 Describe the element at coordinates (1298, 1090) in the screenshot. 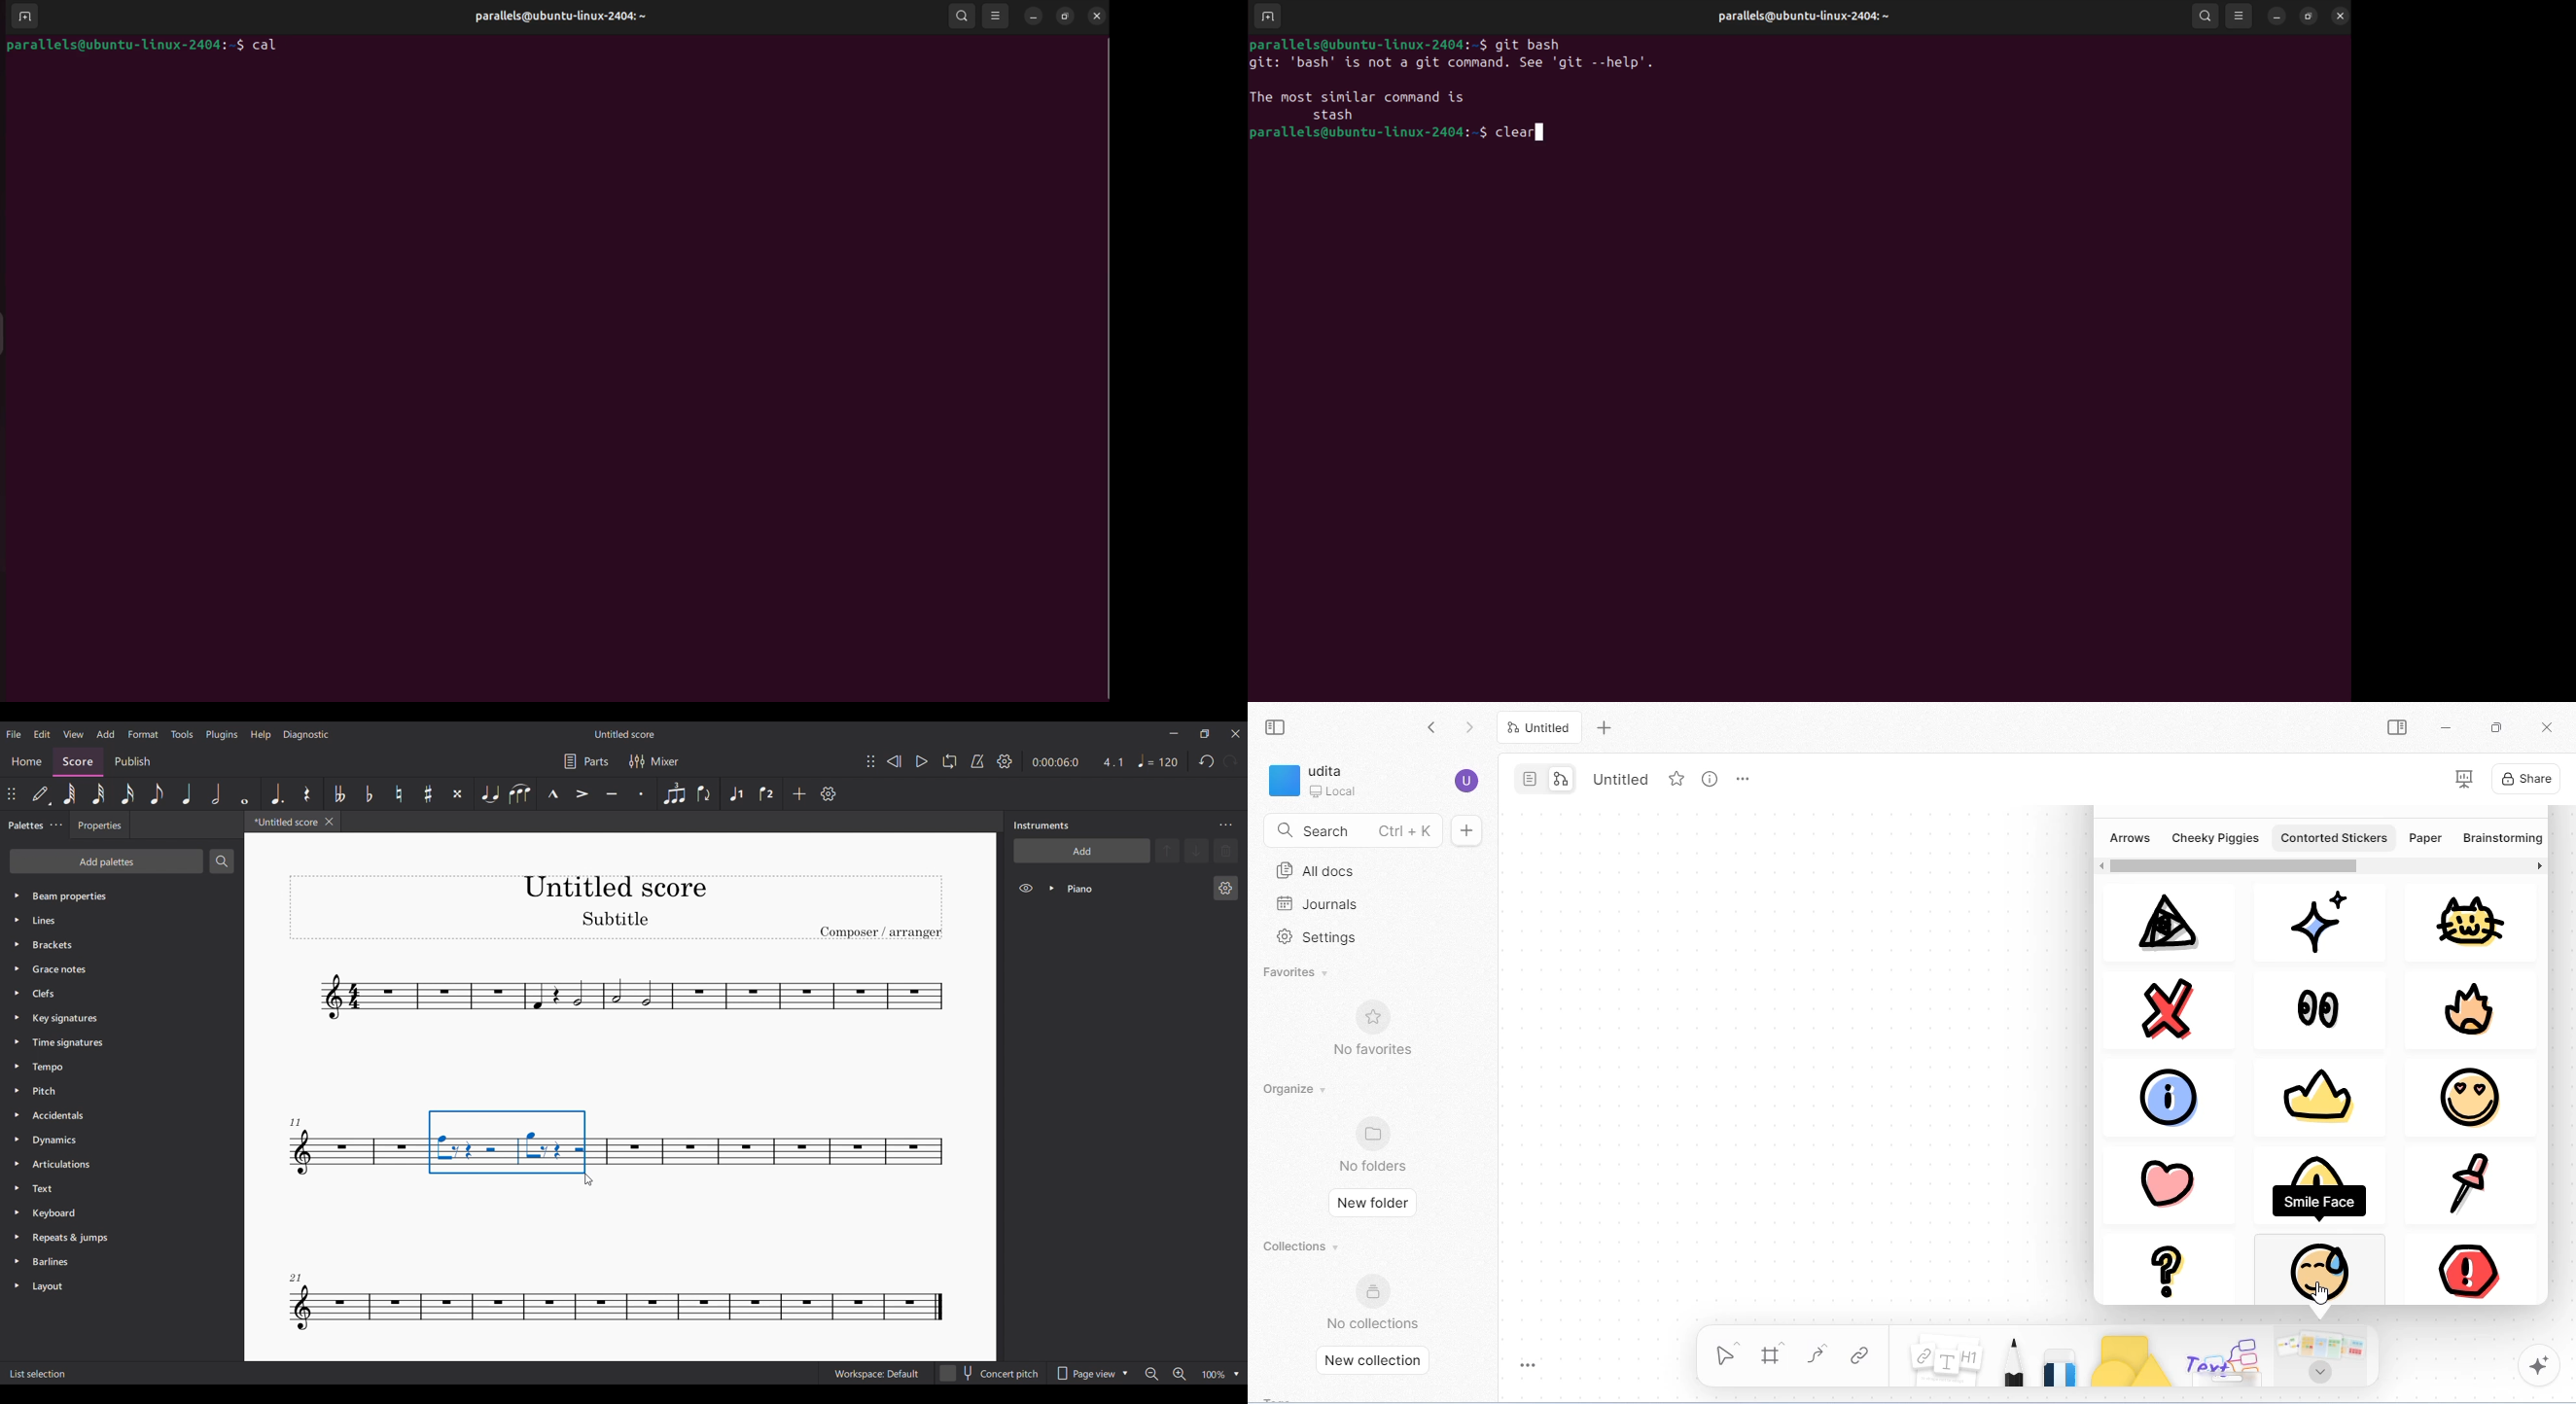

I see `organize` at that location.